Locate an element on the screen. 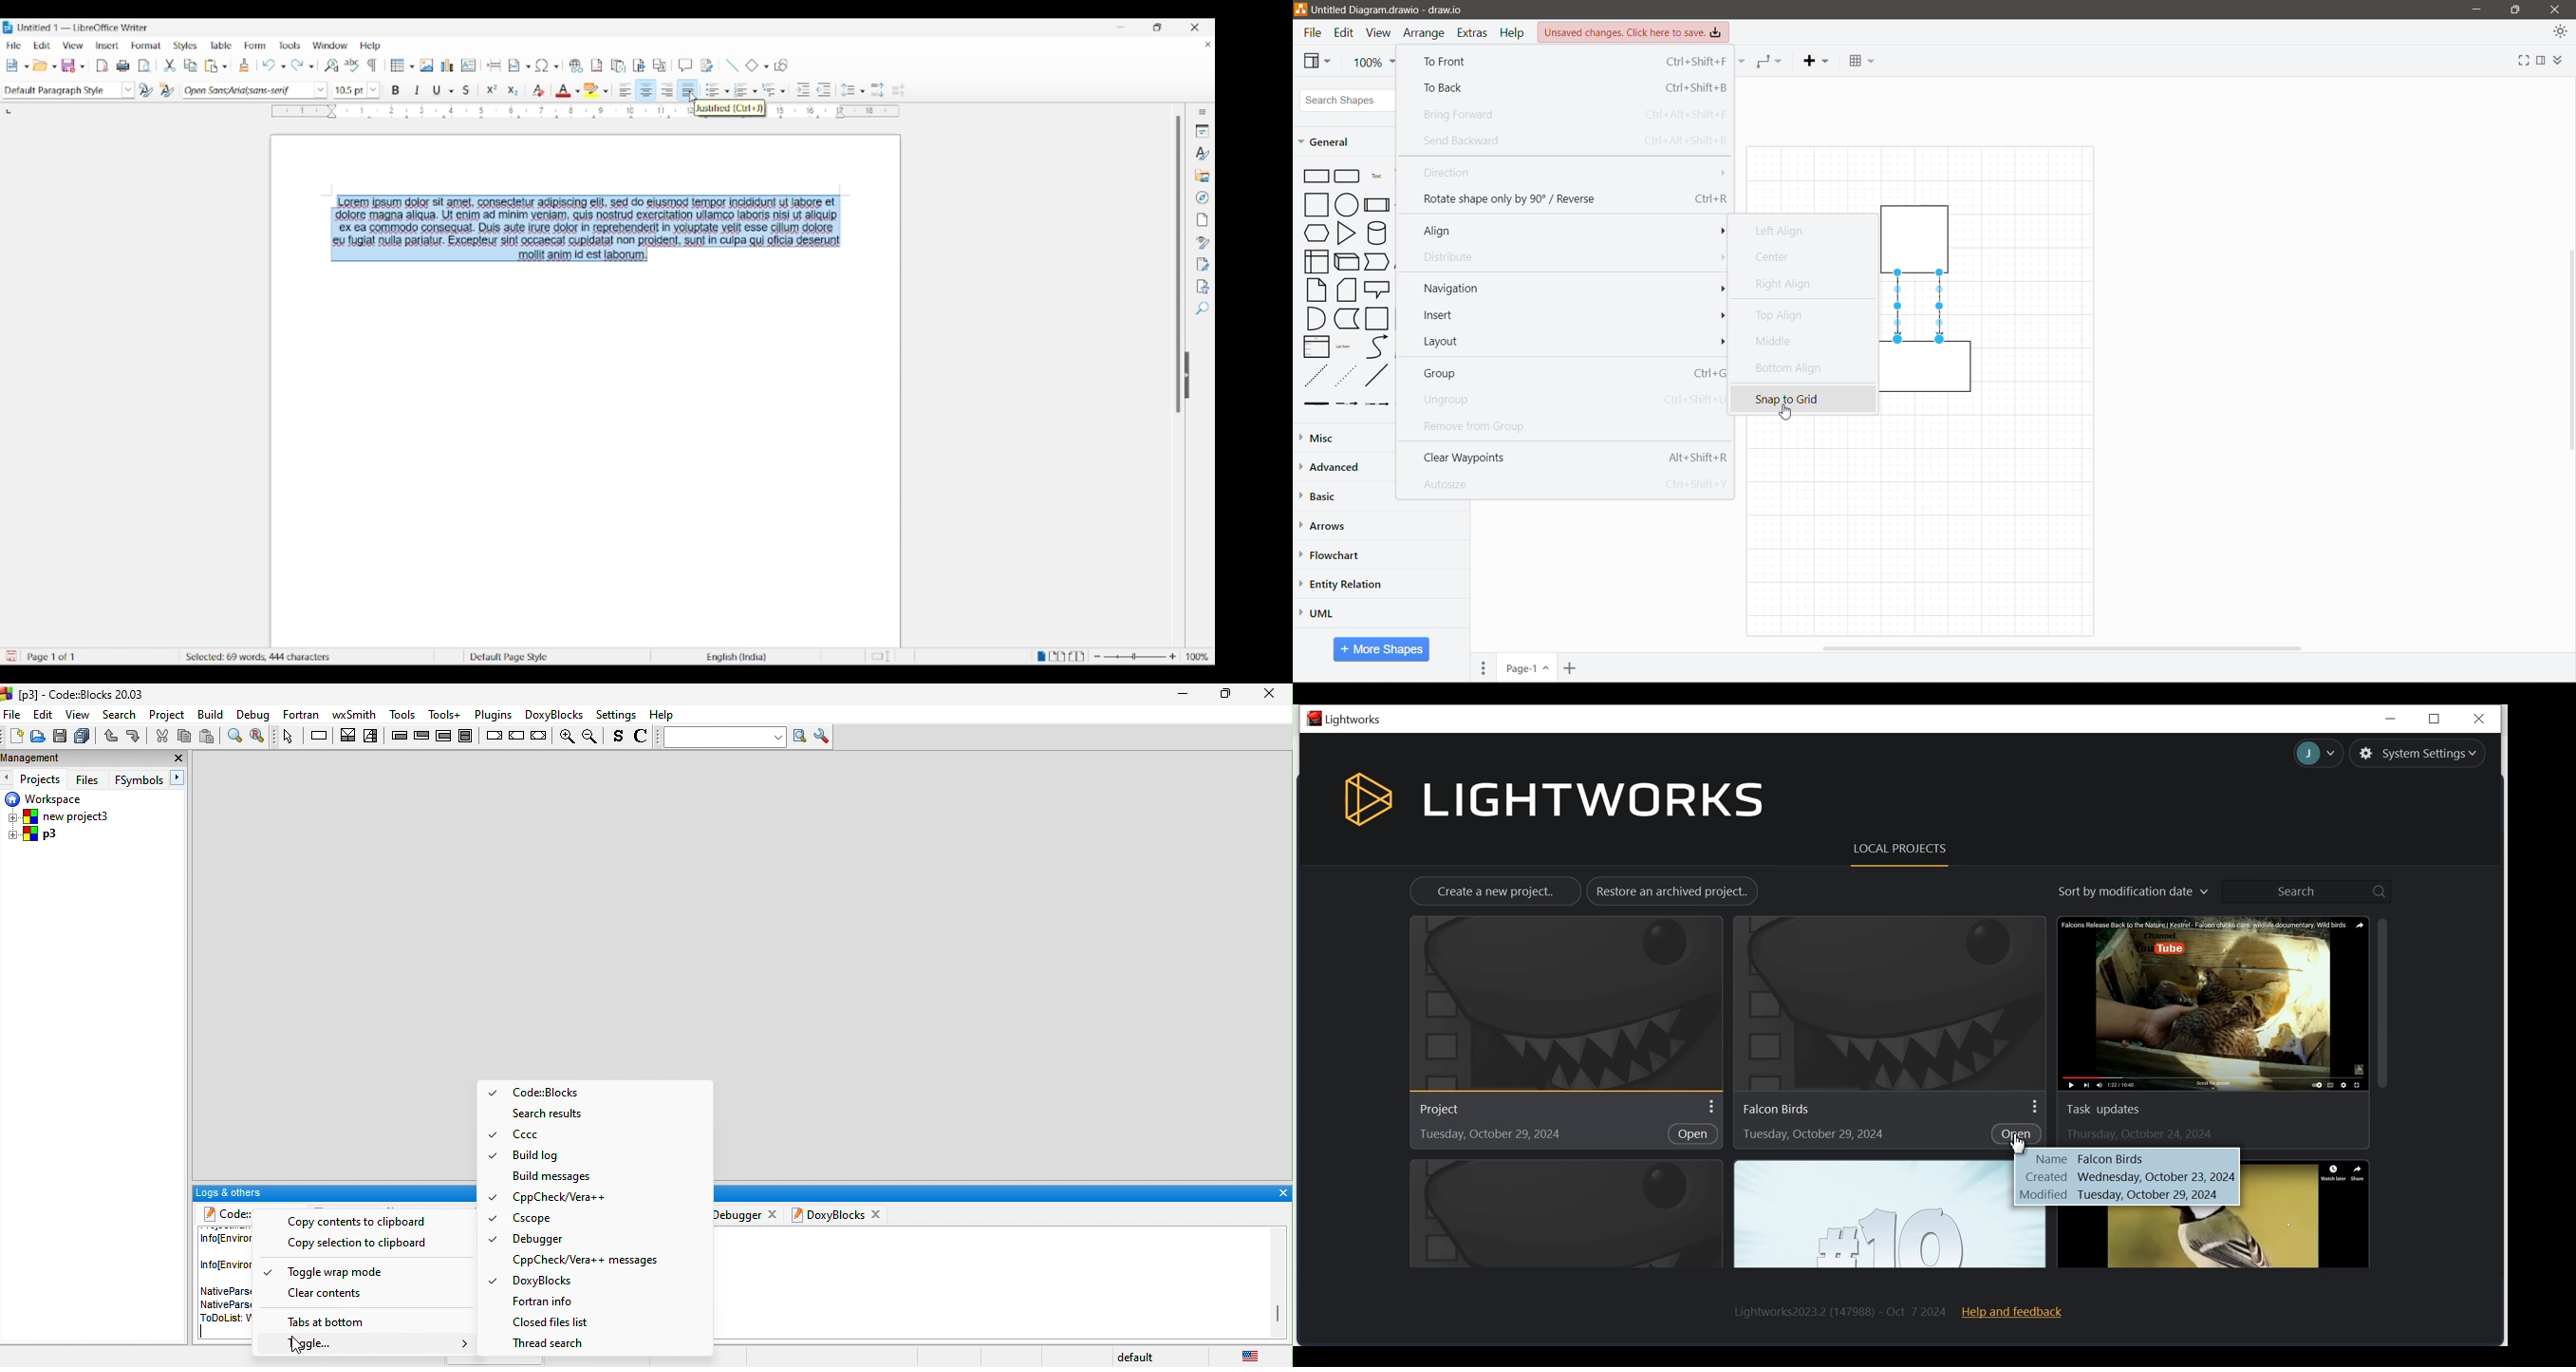 The height and width of the screenshot is (1372, 2576). plugins is located at coordinates (491, 715).